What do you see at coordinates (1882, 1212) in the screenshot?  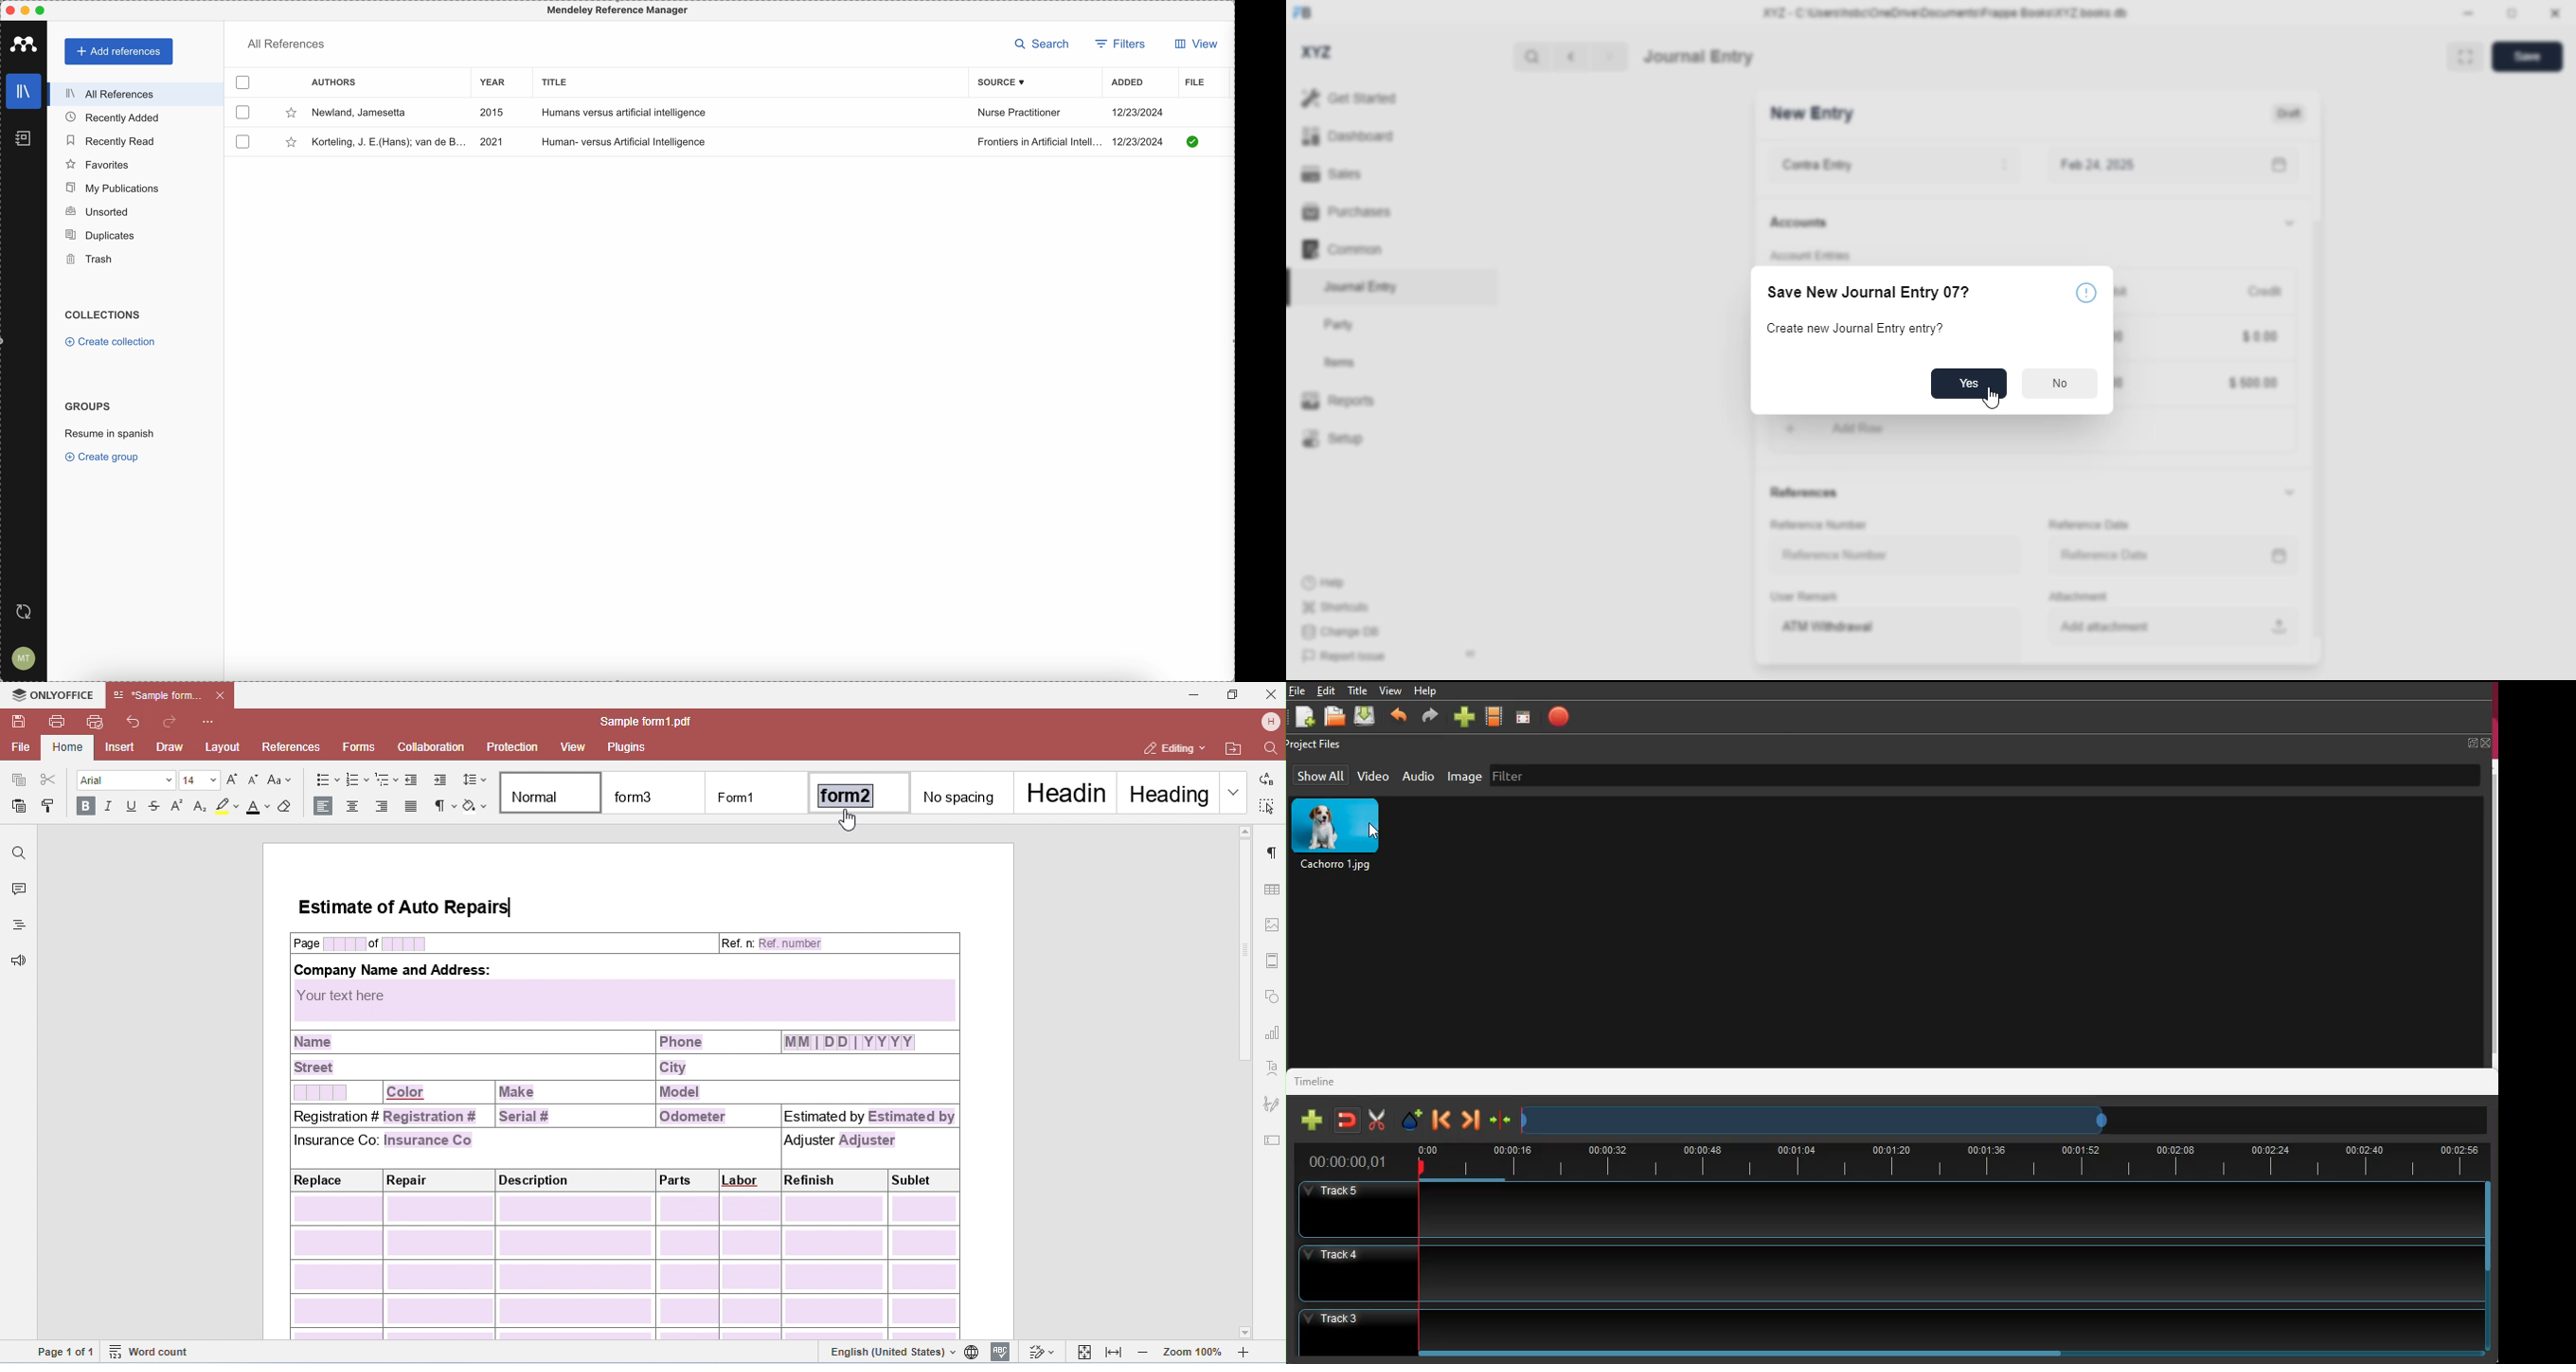 I see `track5` at bounding box center [1882, 1212].